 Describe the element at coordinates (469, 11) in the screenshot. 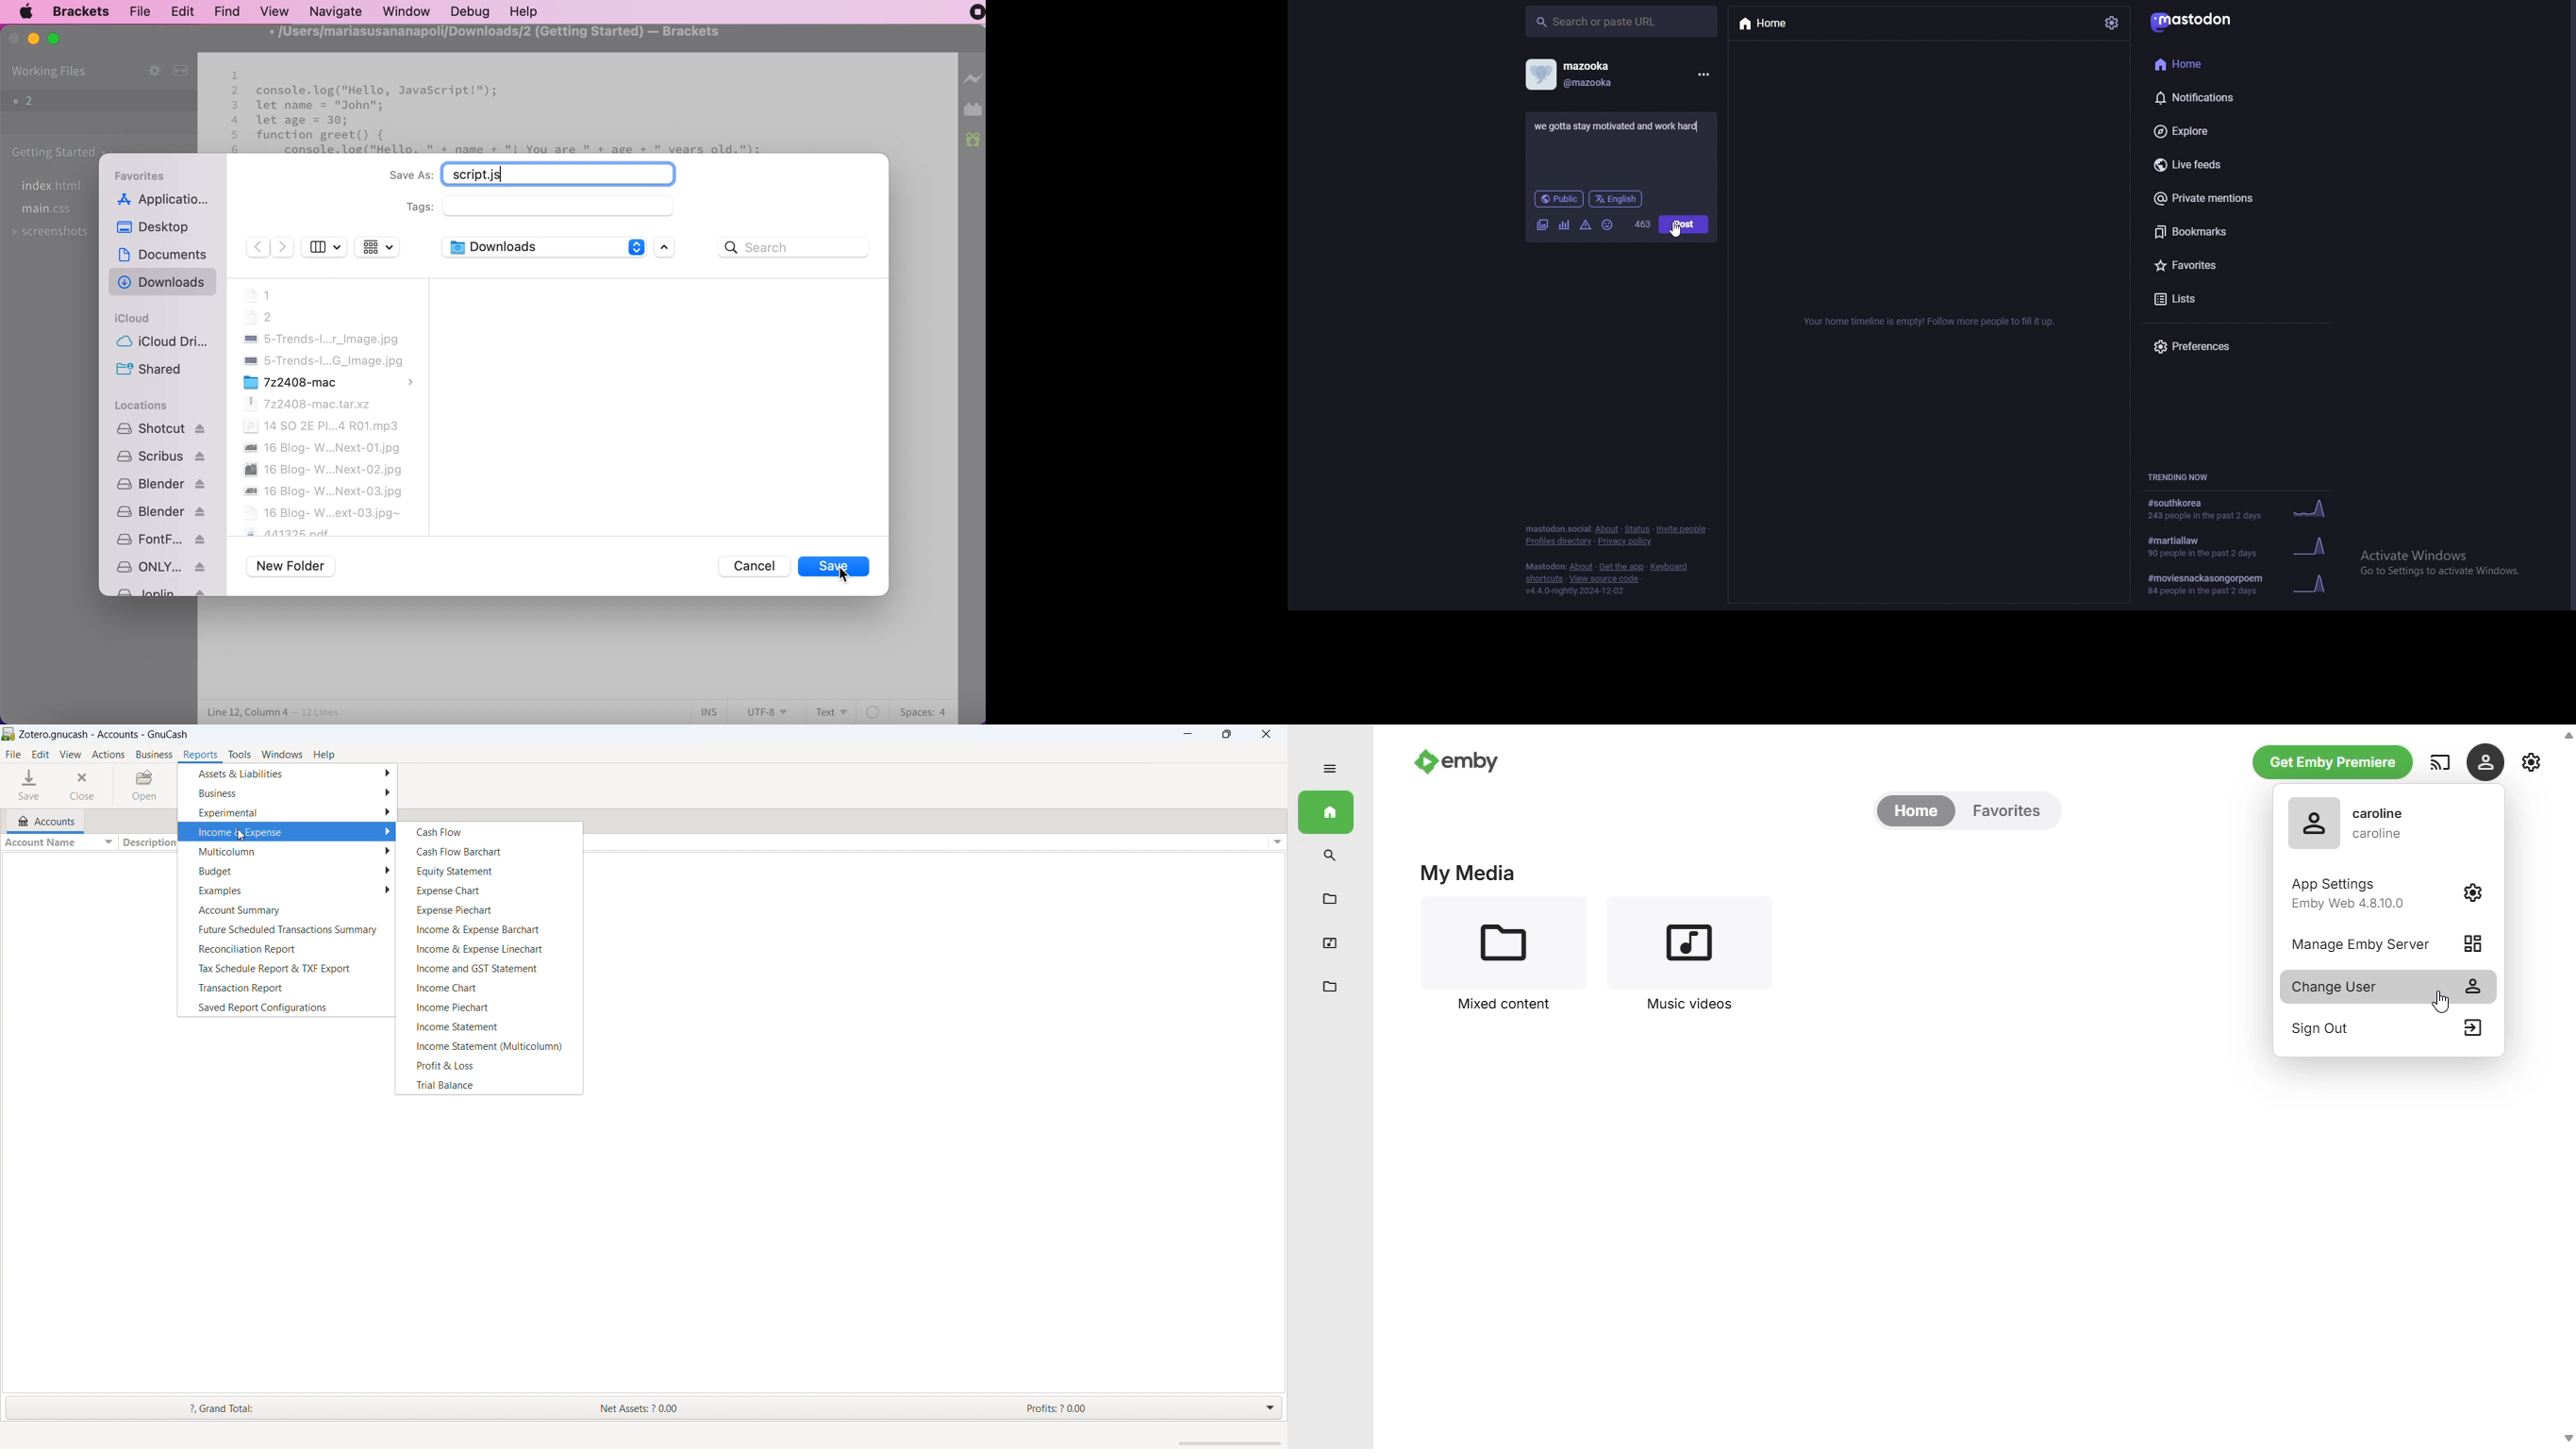

I see `debug` at that location.